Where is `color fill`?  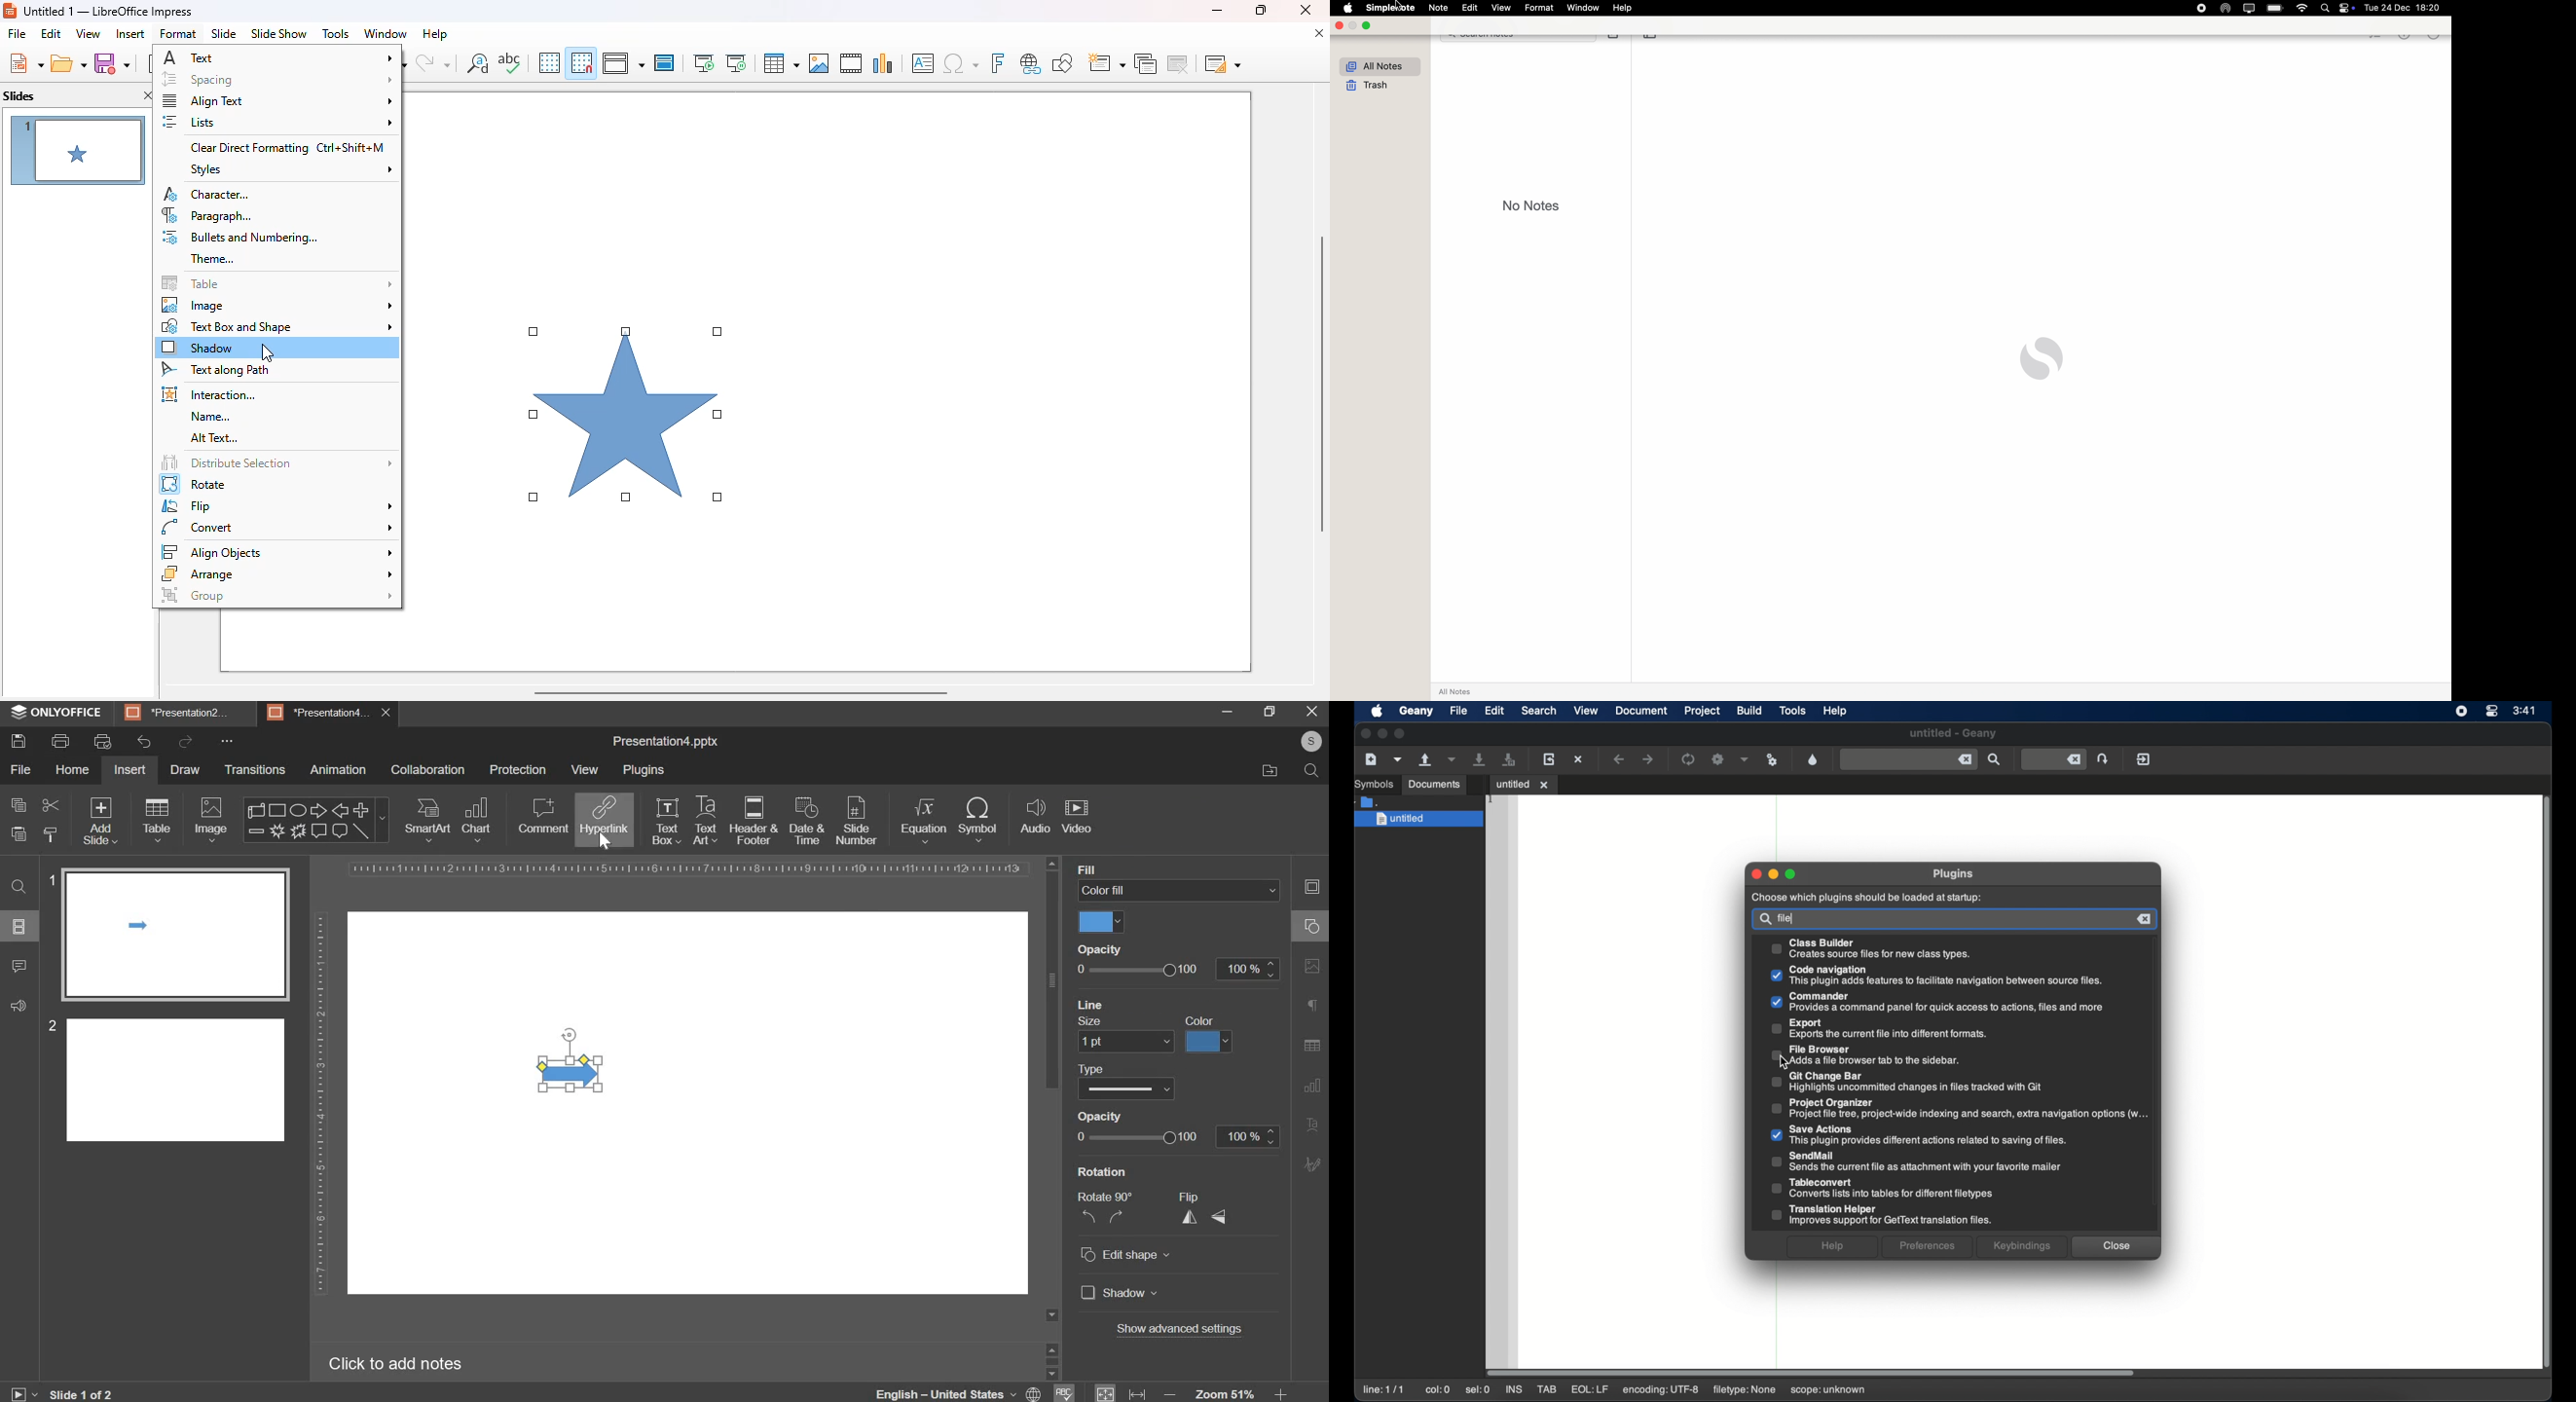 color fill is located at coordinates (1099, 924).